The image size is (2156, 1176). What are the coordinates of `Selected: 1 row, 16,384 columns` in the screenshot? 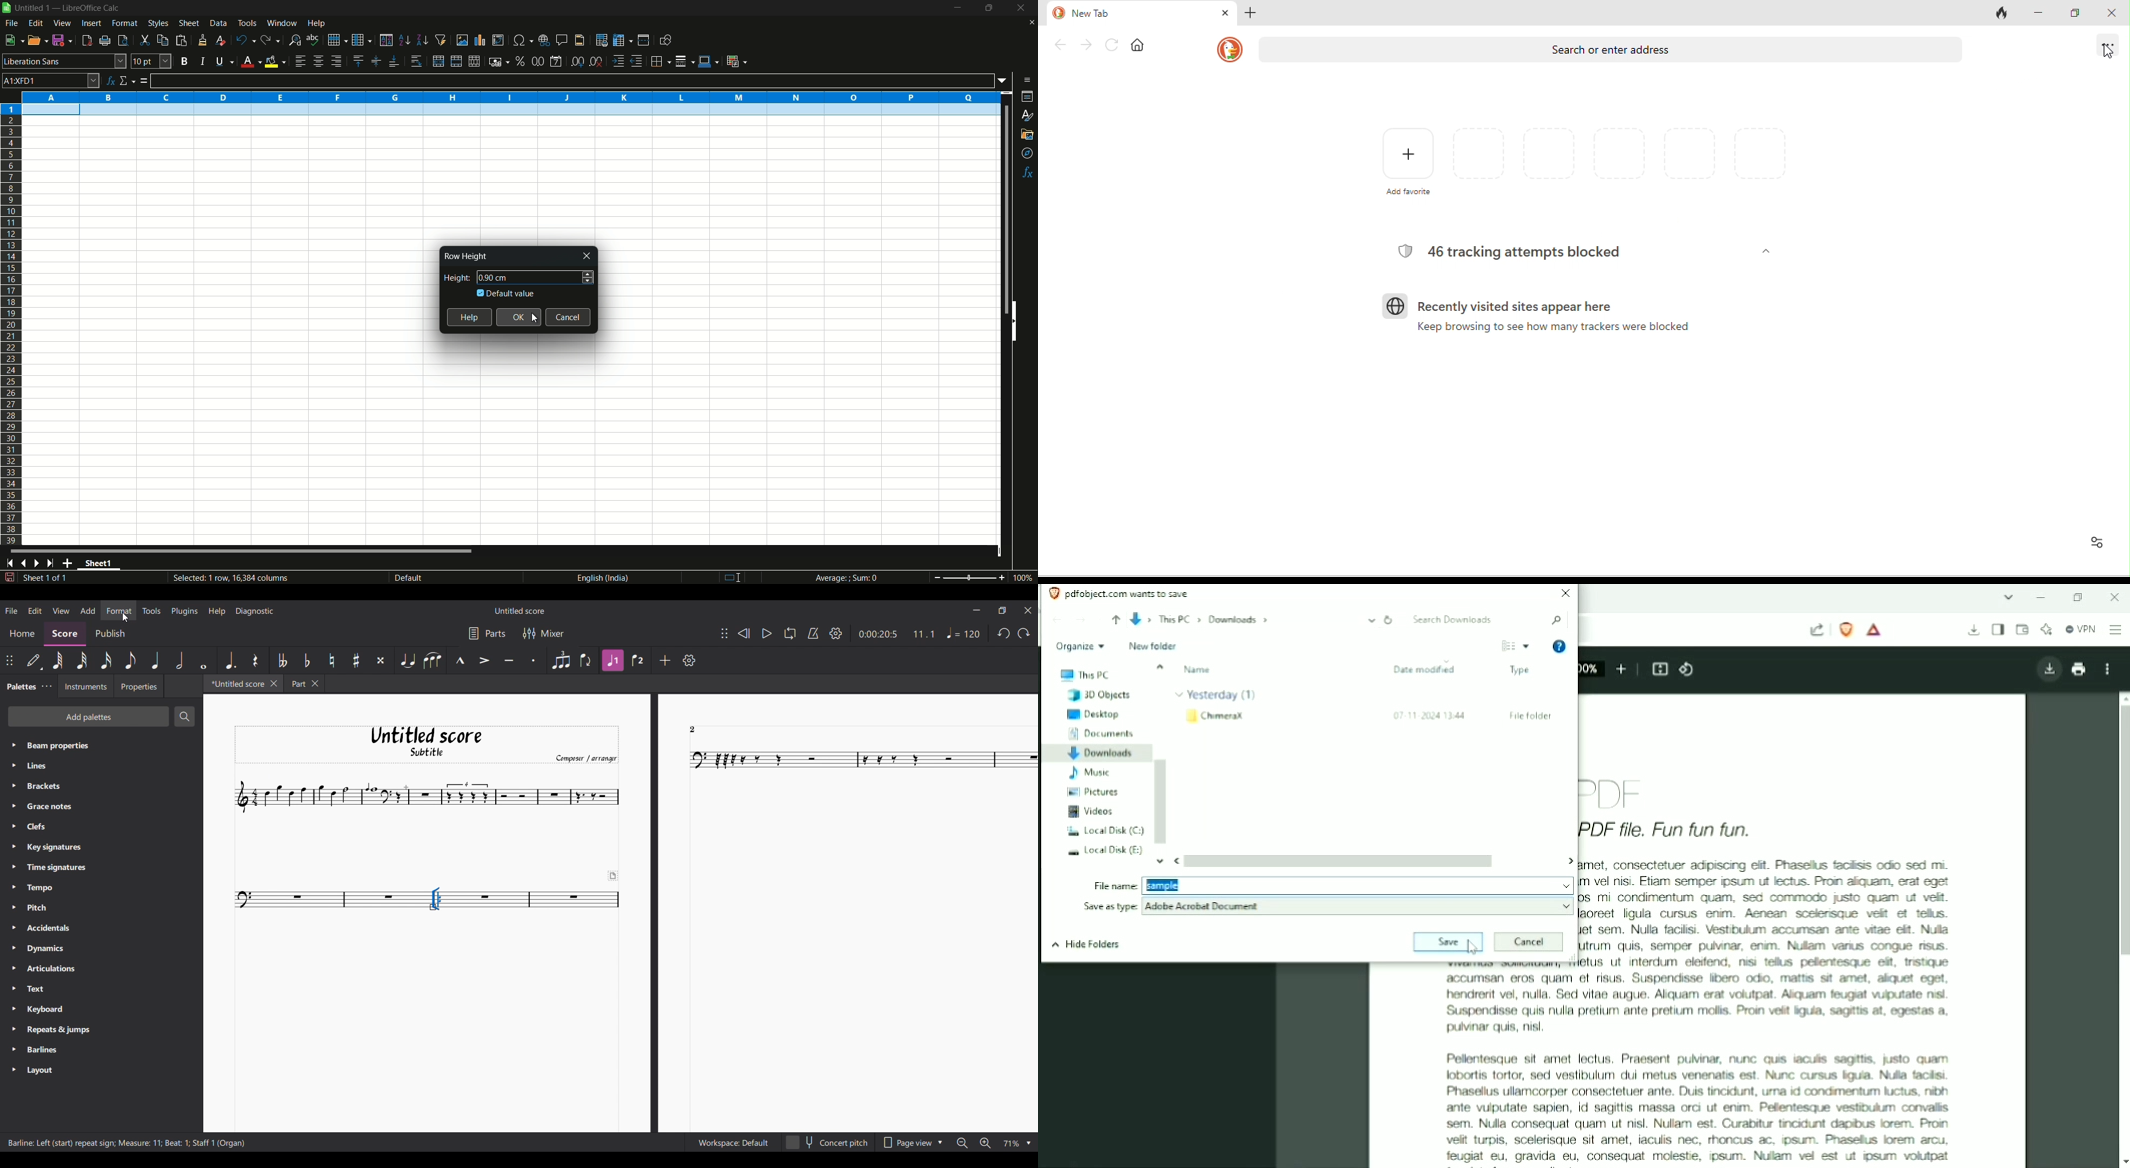 It's located at (228, 577).